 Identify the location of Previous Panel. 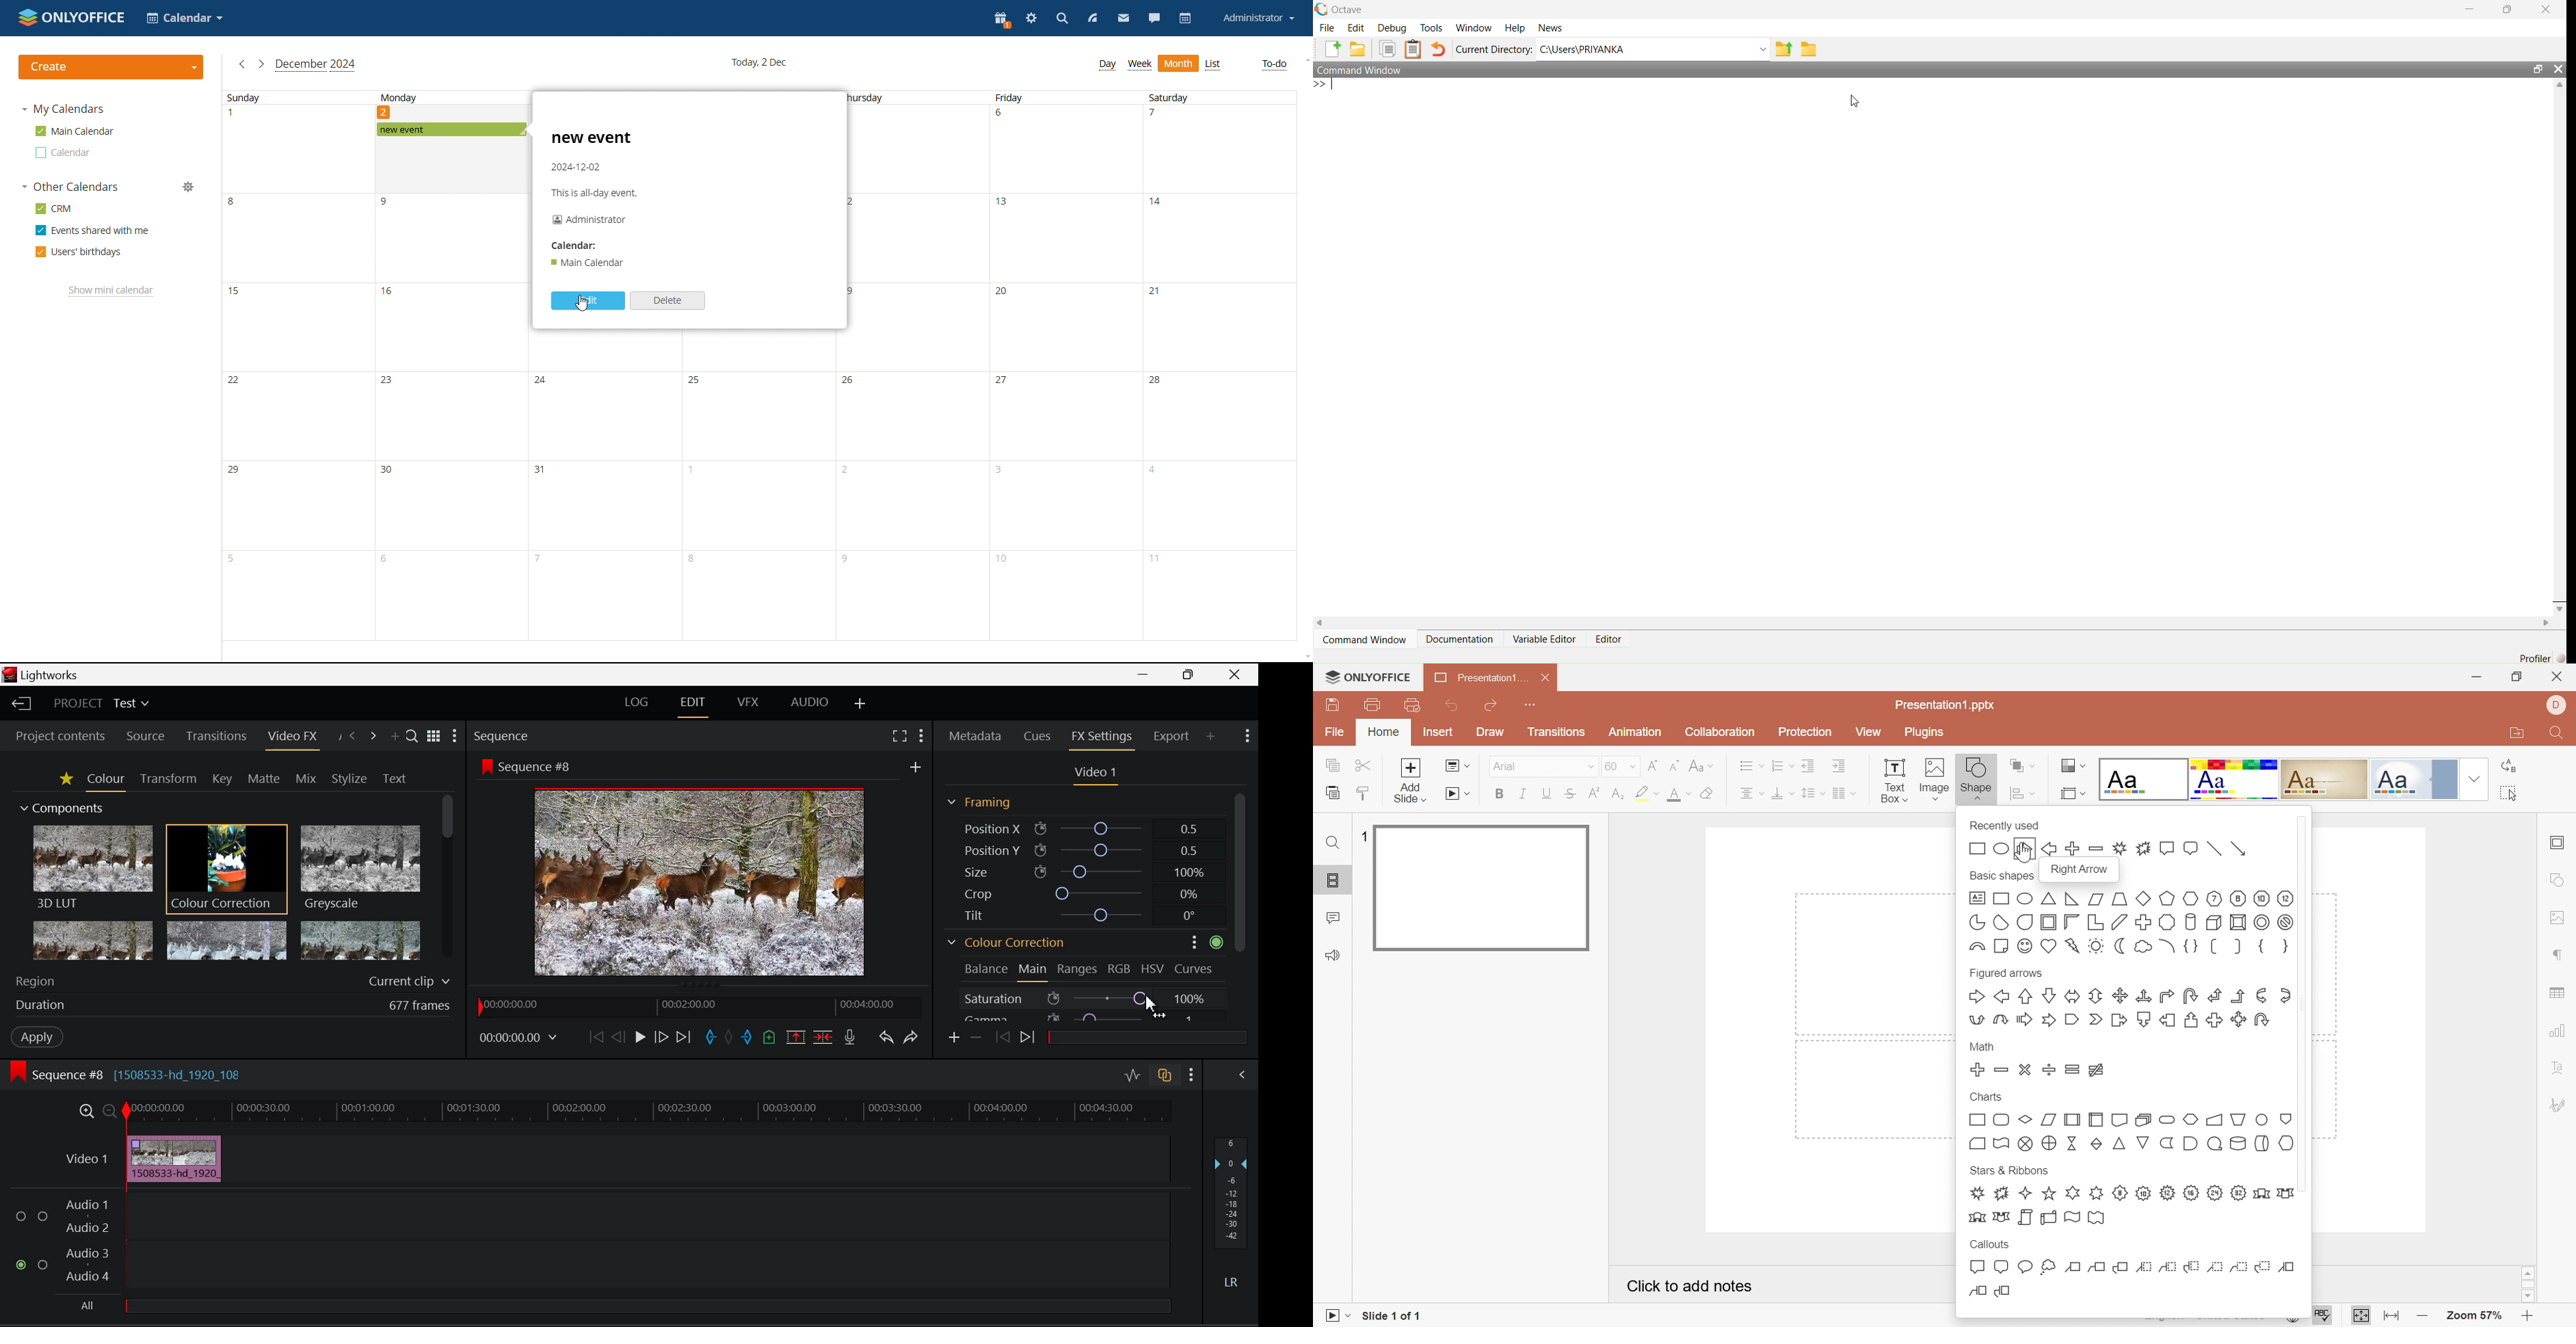
(353, 735).